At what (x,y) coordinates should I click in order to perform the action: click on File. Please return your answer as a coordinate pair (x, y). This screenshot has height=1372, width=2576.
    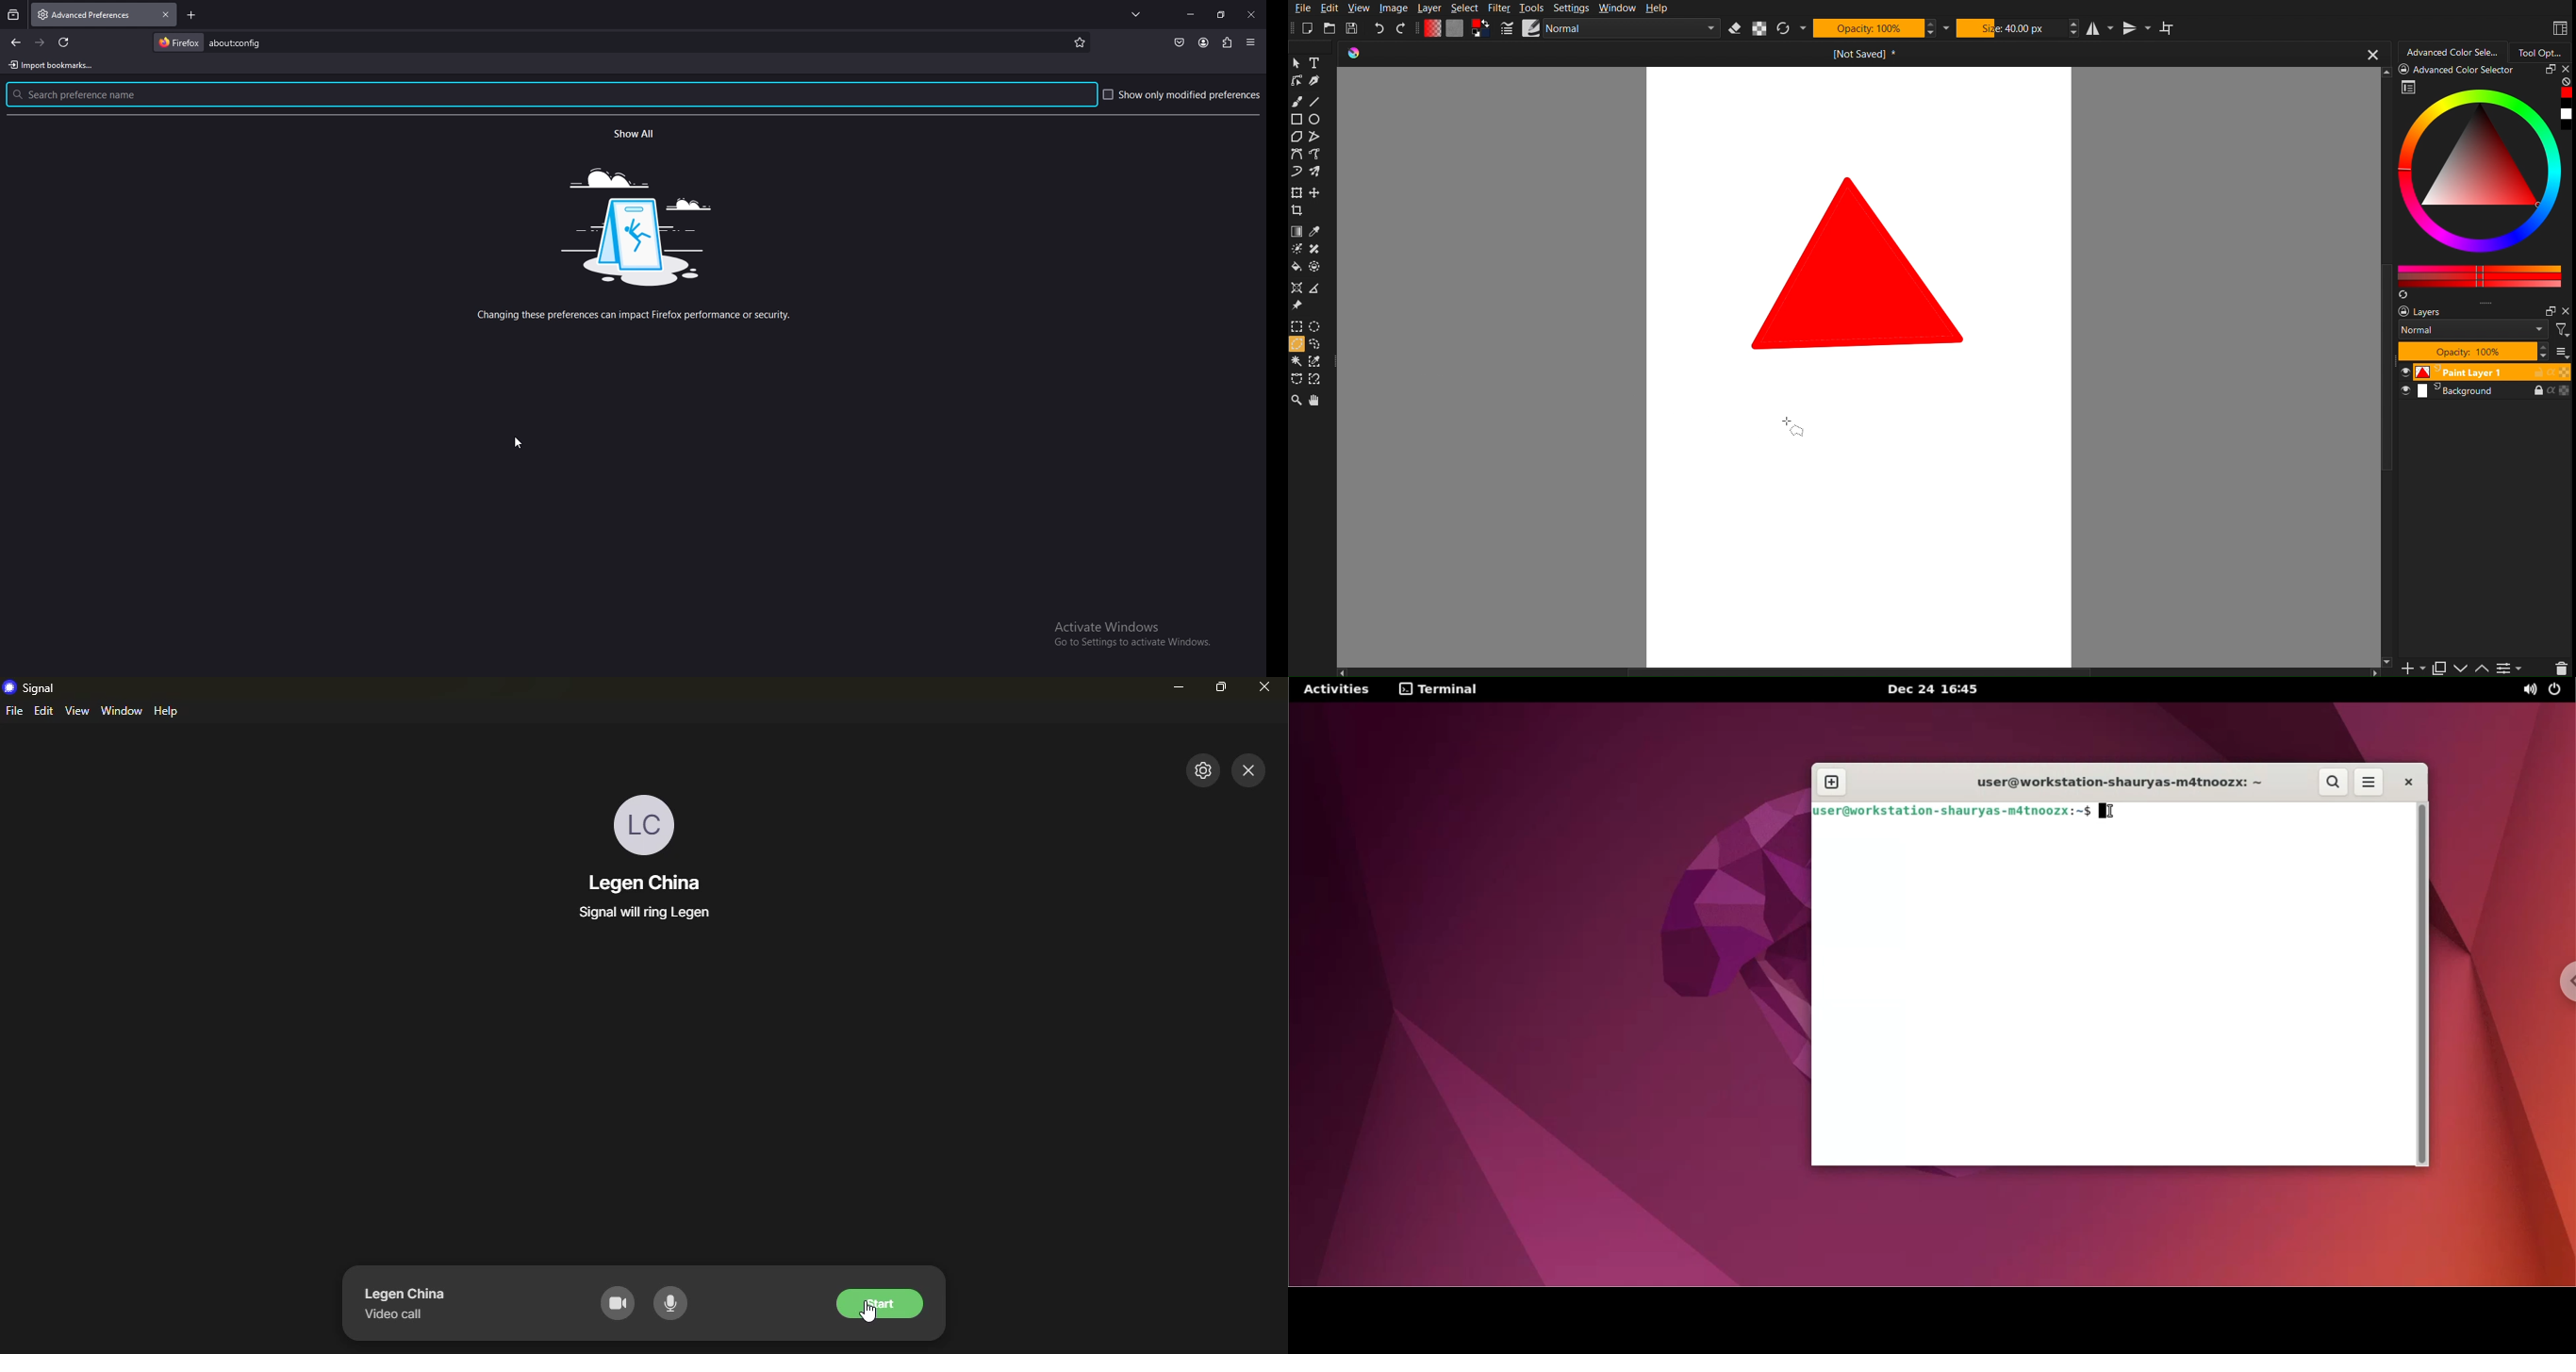
    Looking at the image, I should click on (1300, 9).